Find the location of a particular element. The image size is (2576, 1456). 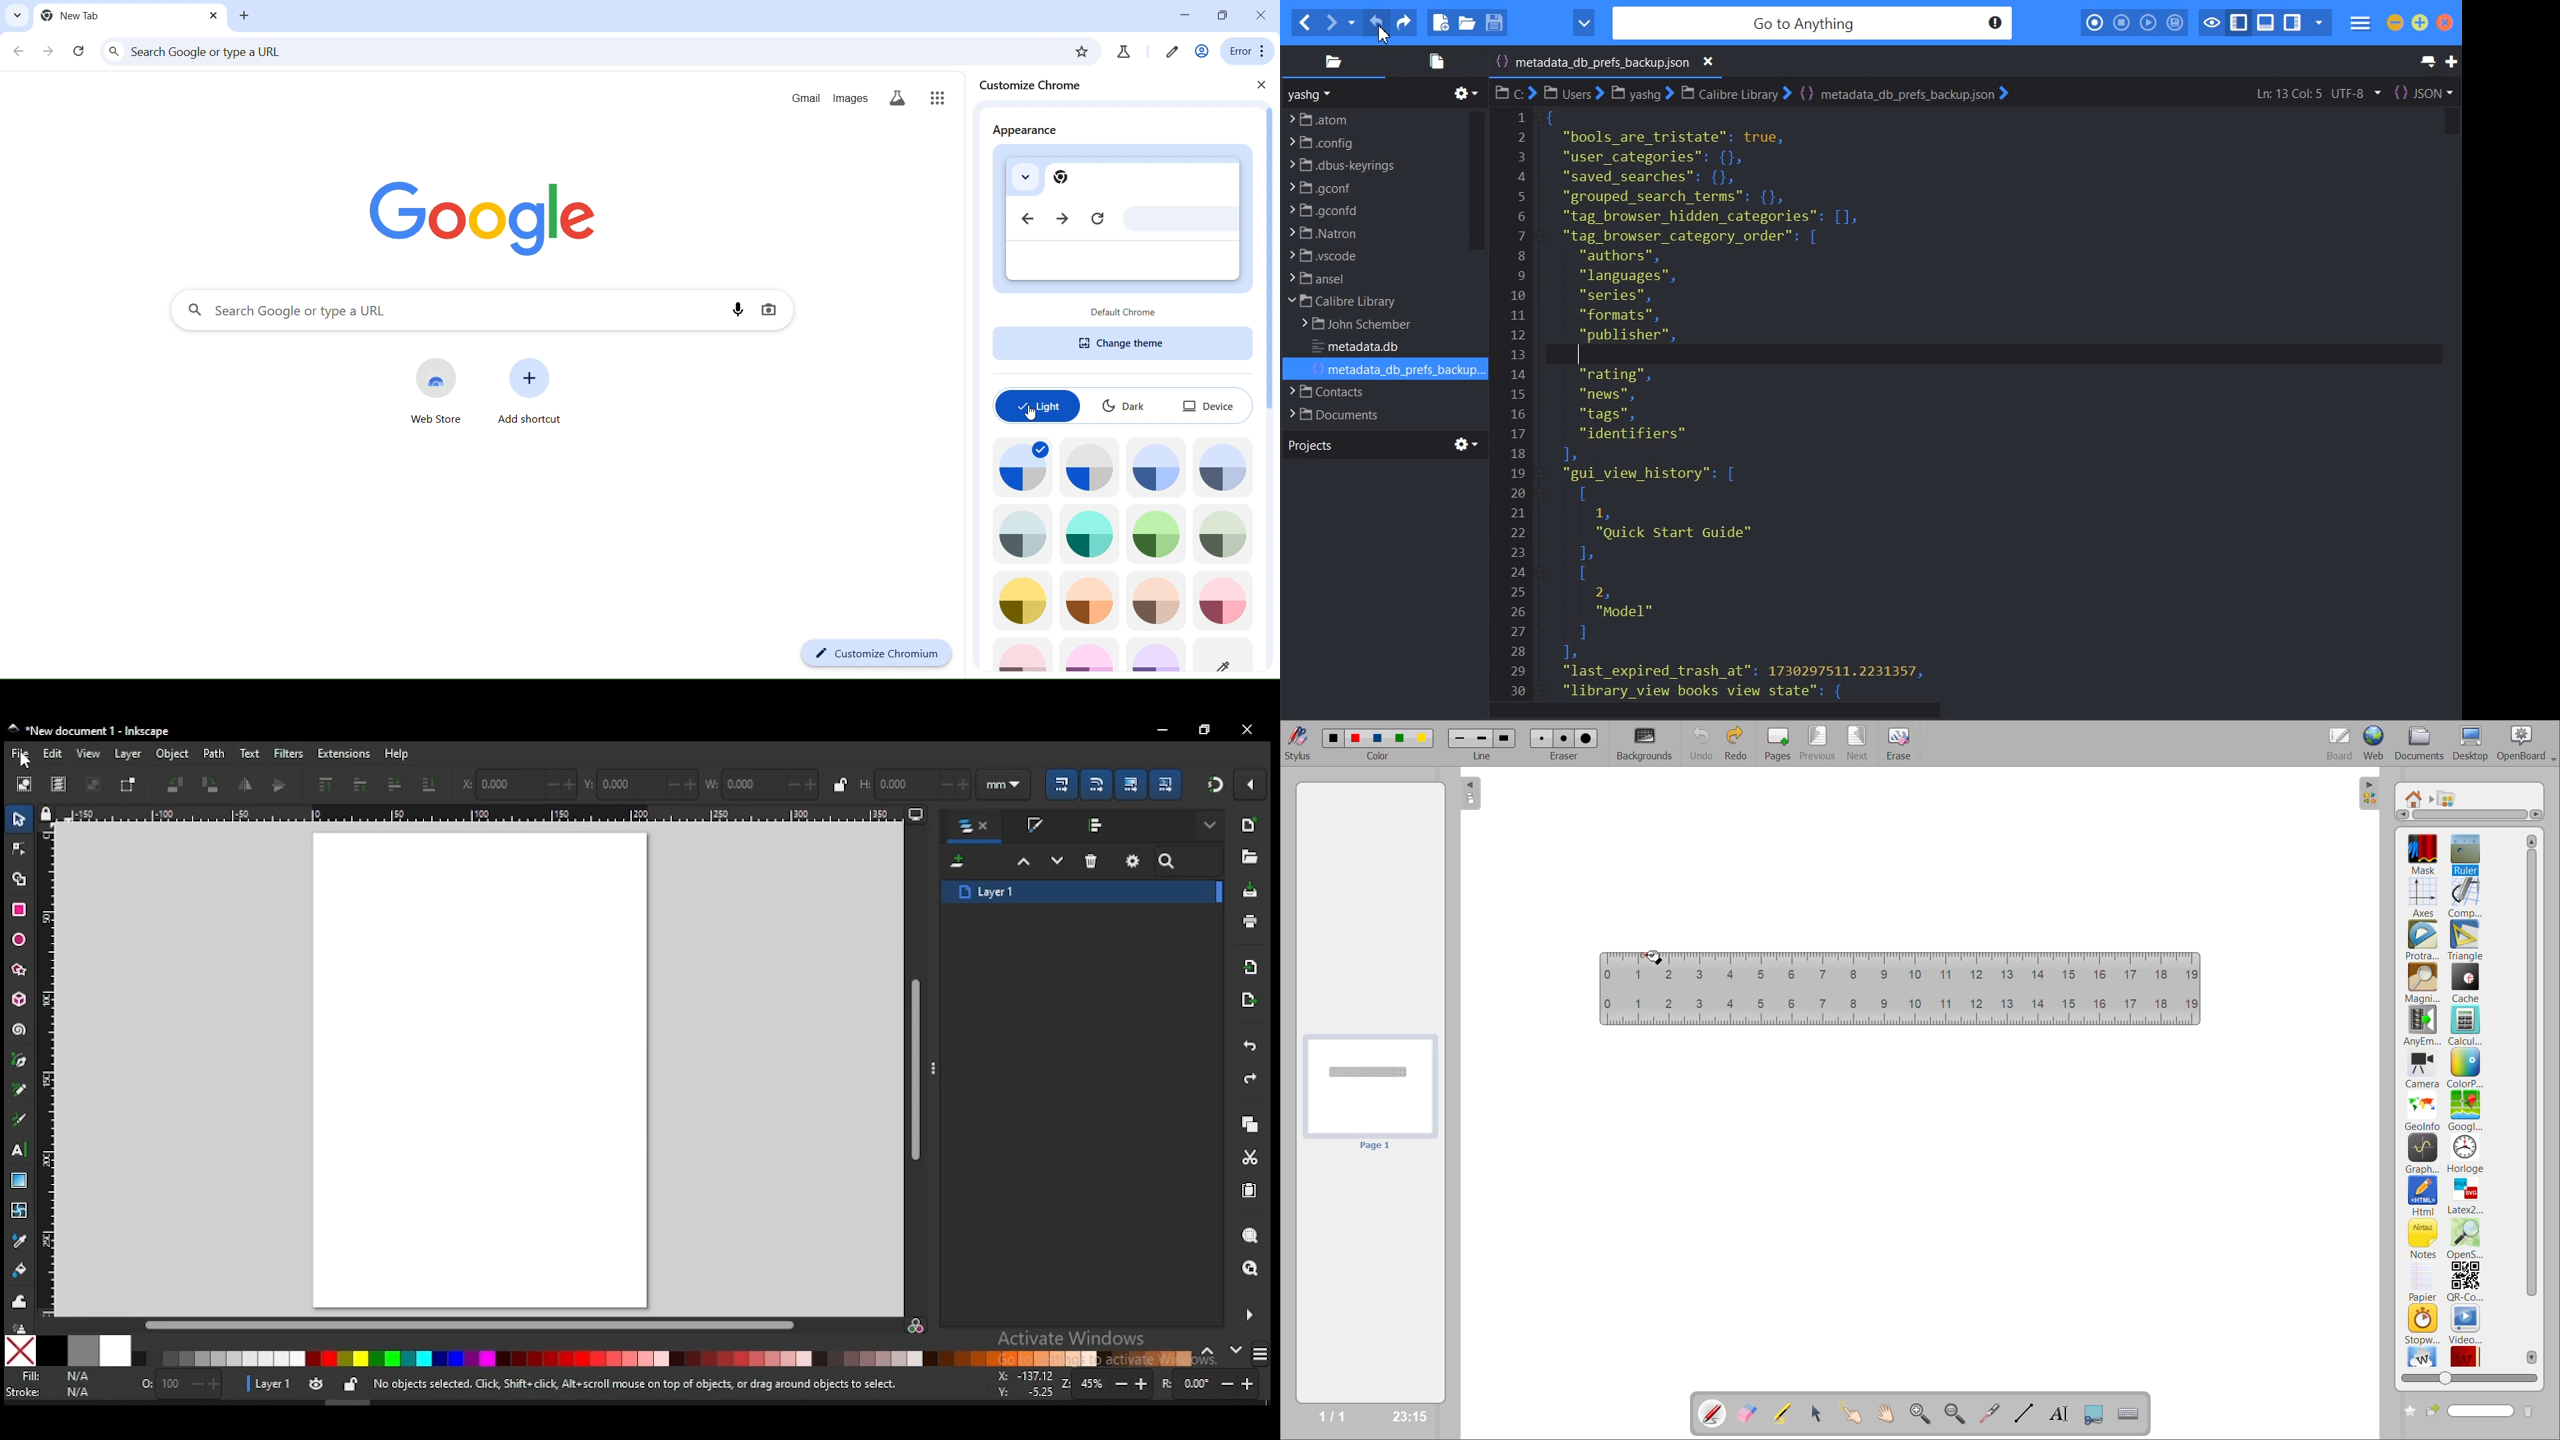

go forward one page is located at coordinates (51, 53).